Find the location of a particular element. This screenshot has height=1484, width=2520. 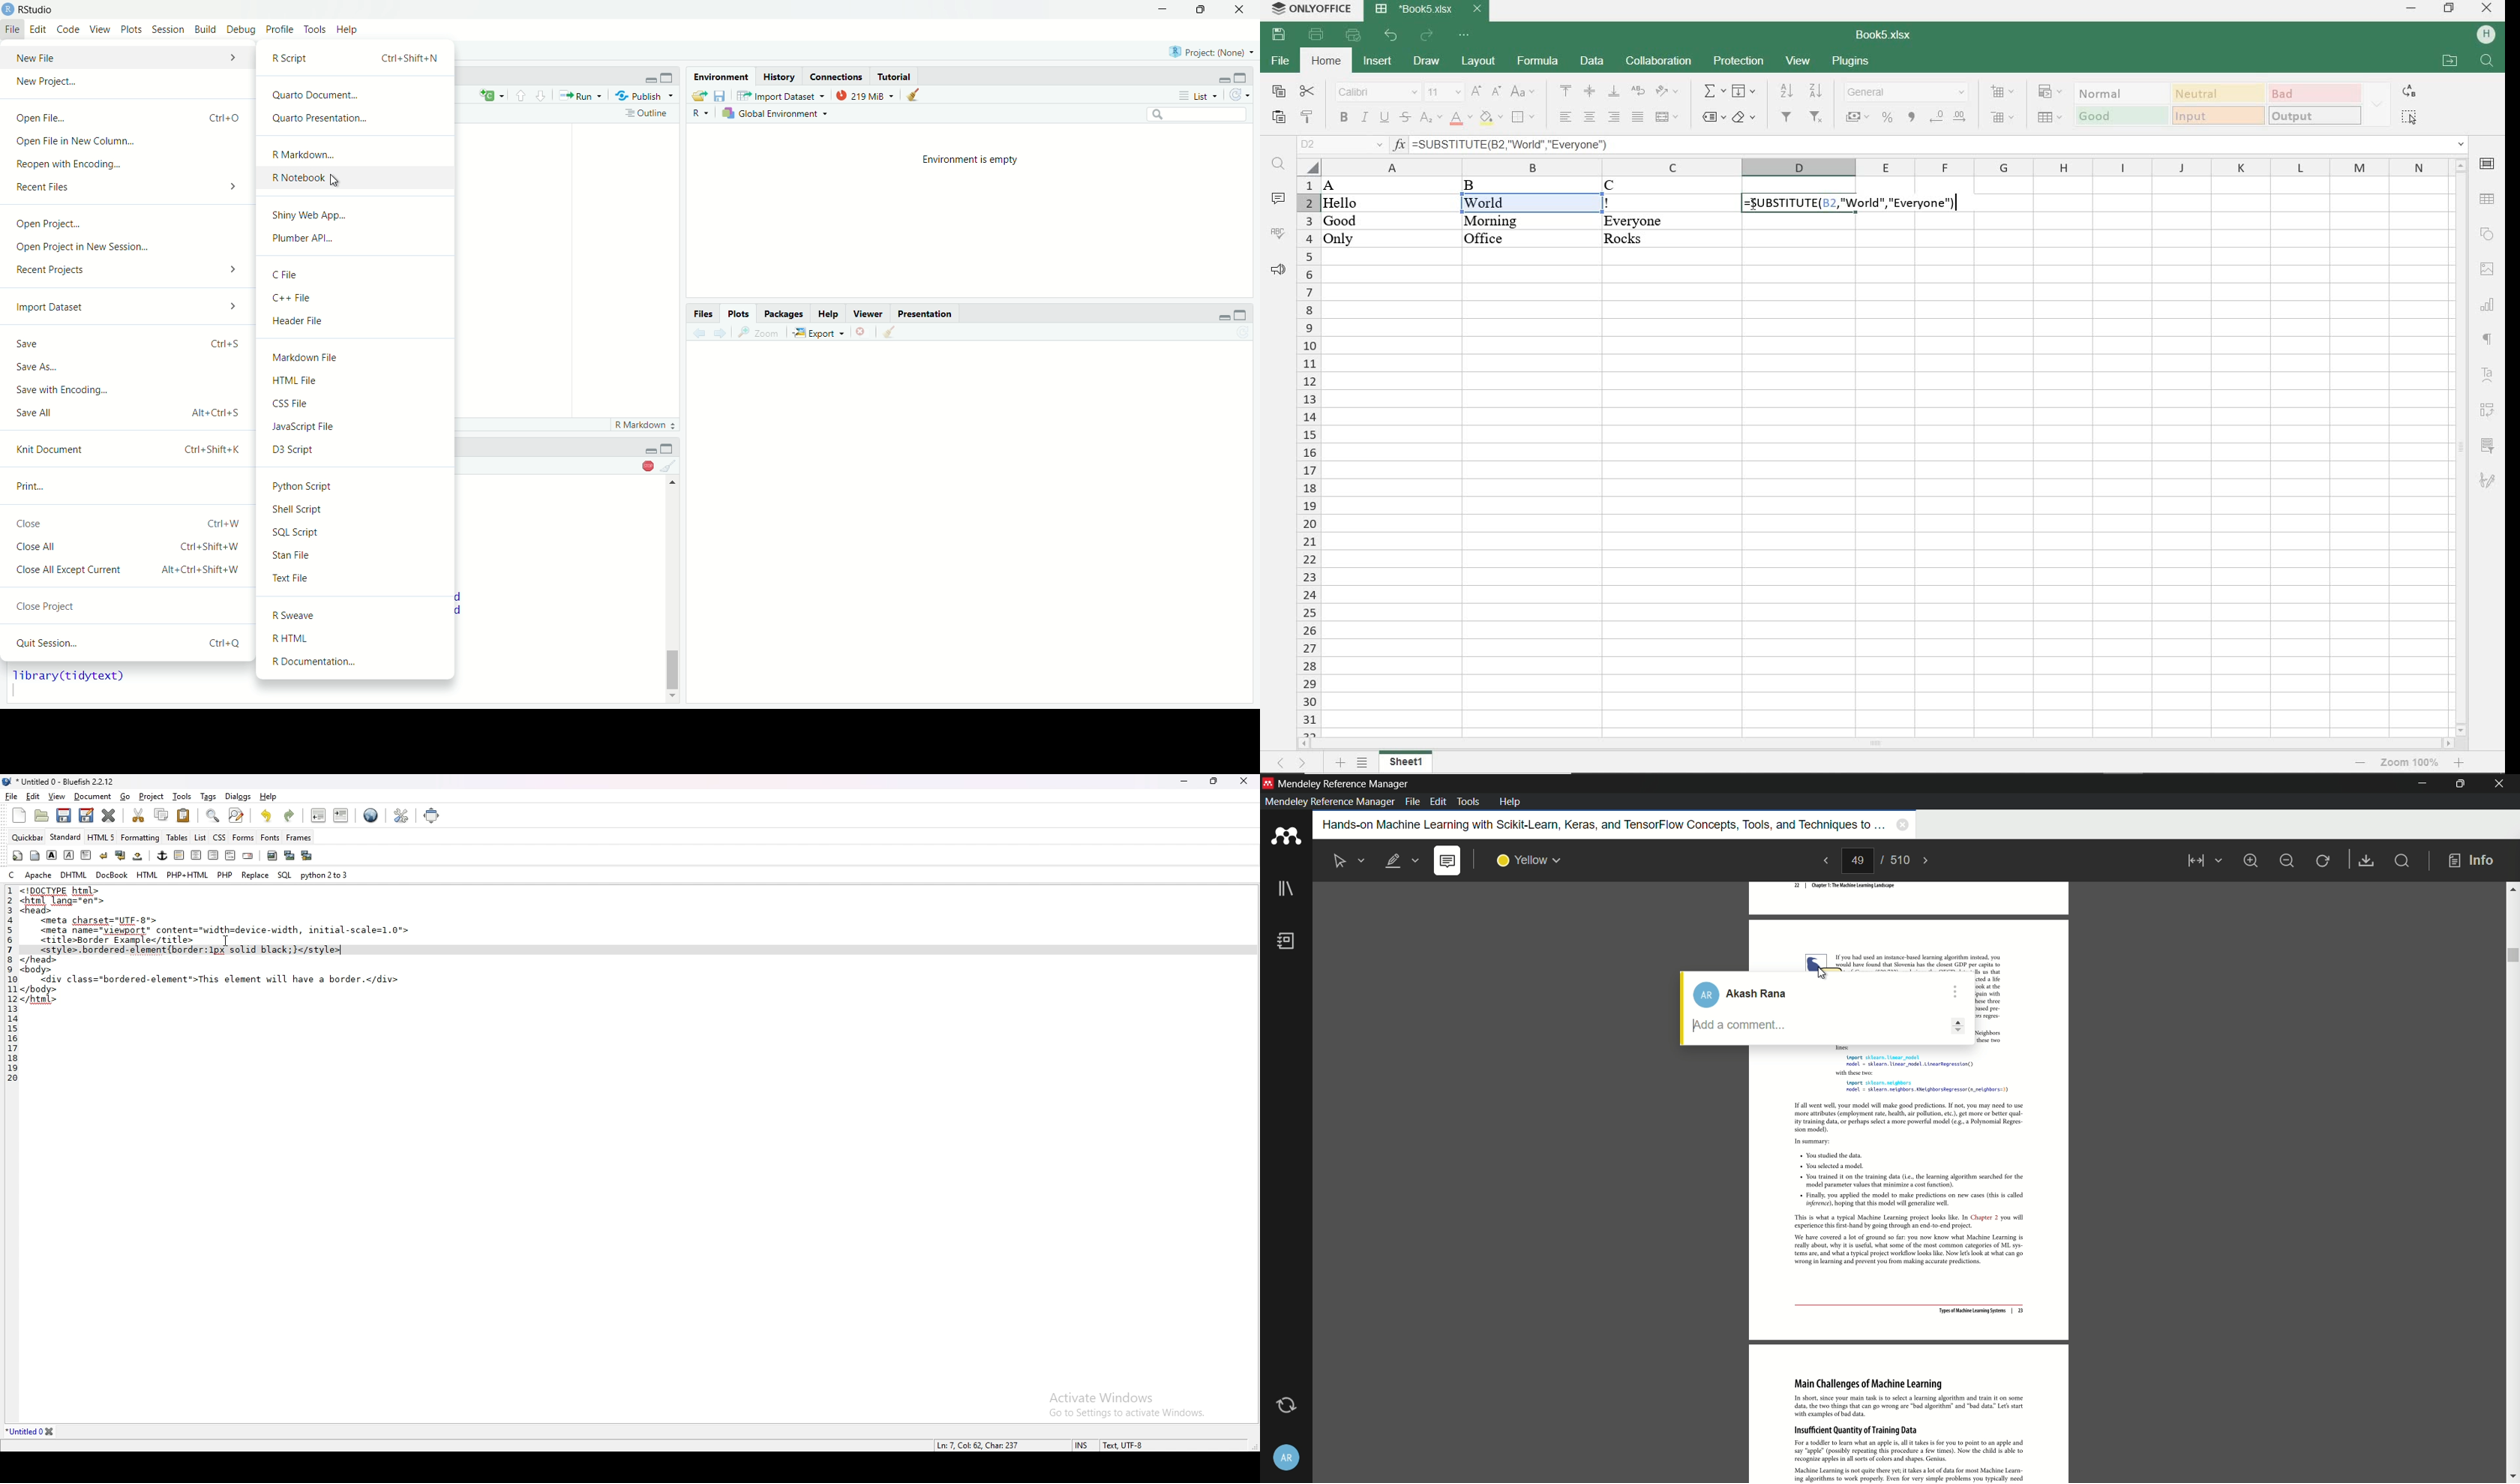

total page is located at coordinates (1901, 861).